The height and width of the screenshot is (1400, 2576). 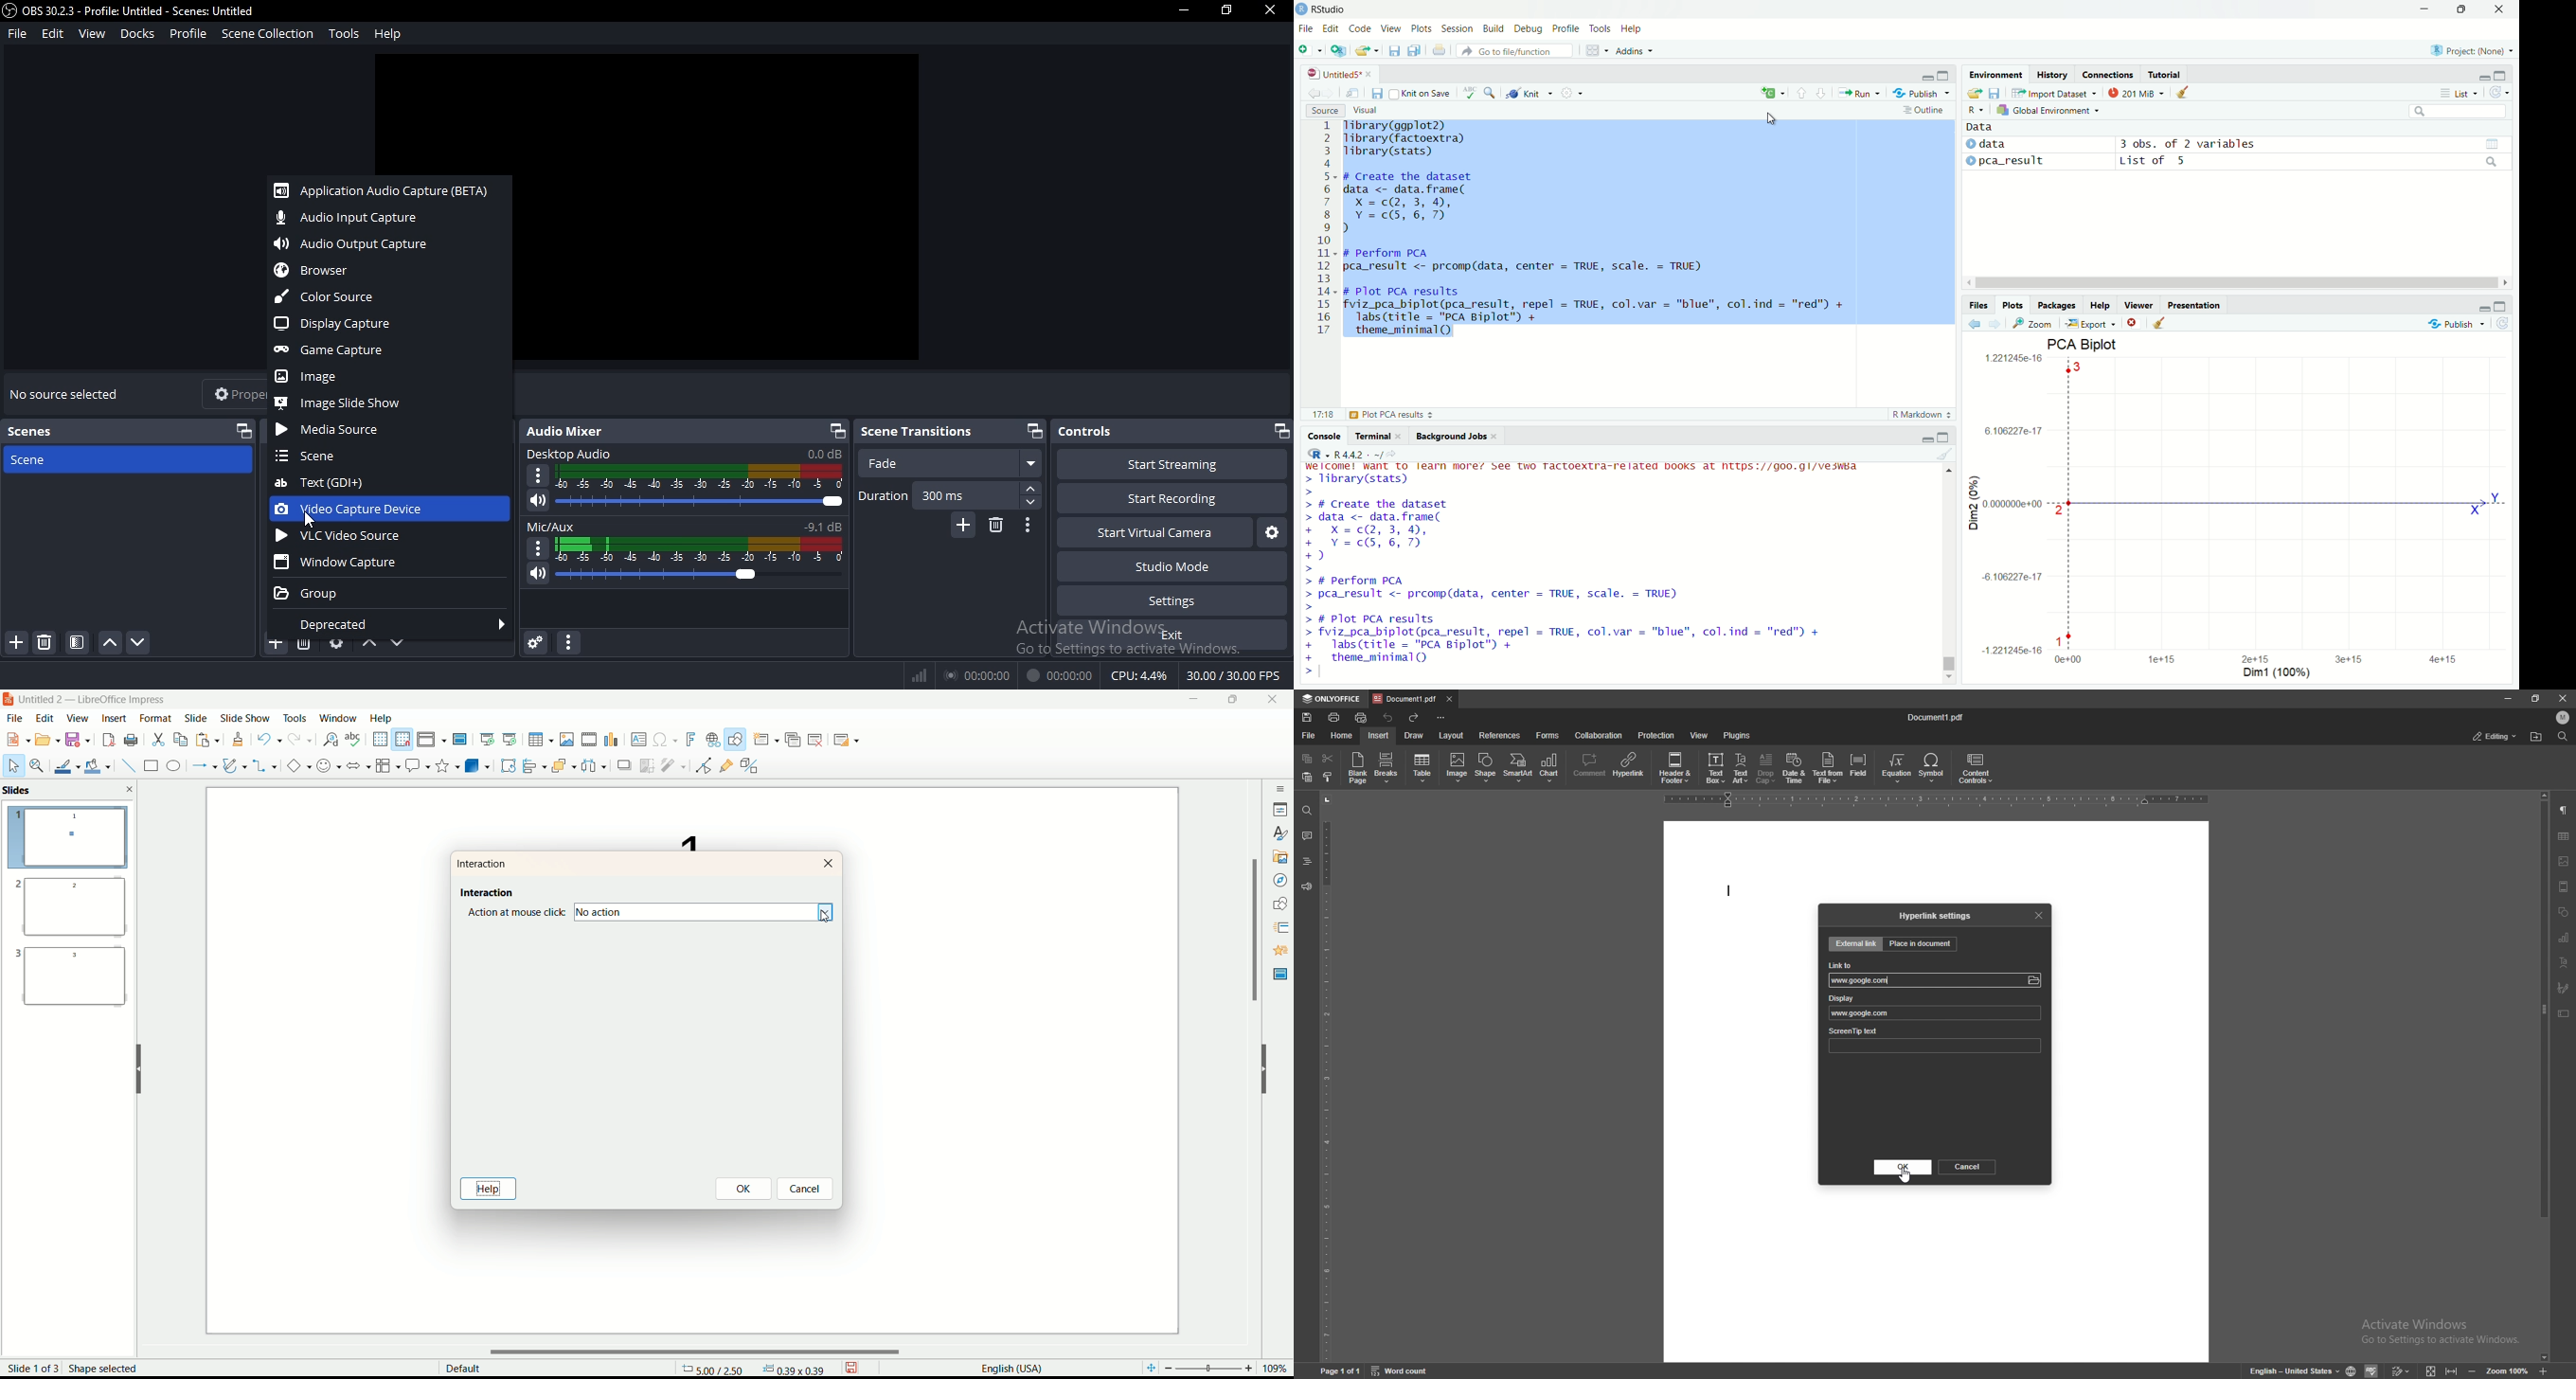 I want to click on PCA biplot, so click(x=2241, y=509).